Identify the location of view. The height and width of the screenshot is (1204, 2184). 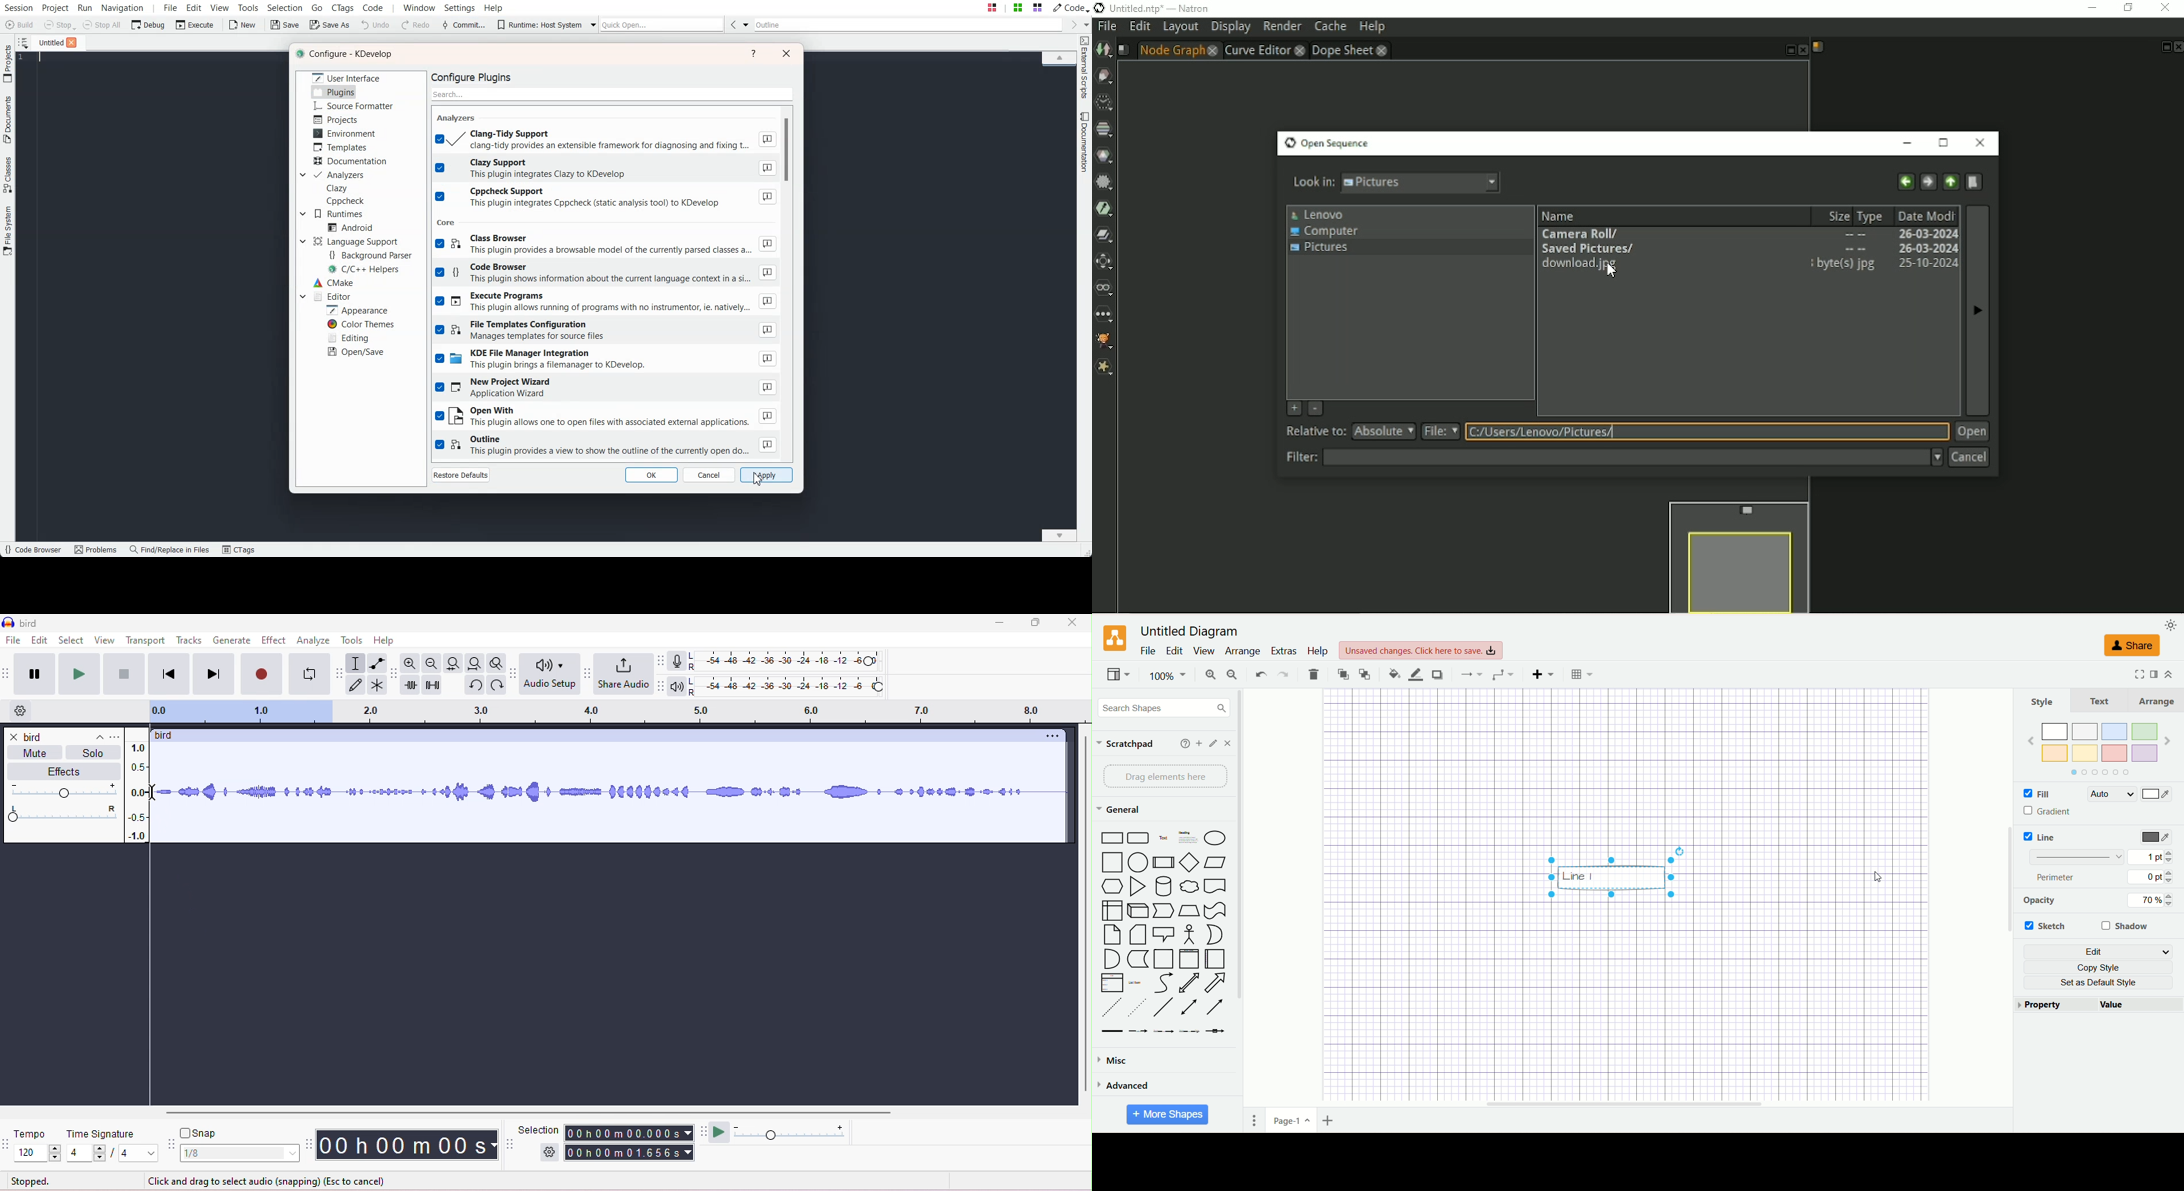
(1118, 674).